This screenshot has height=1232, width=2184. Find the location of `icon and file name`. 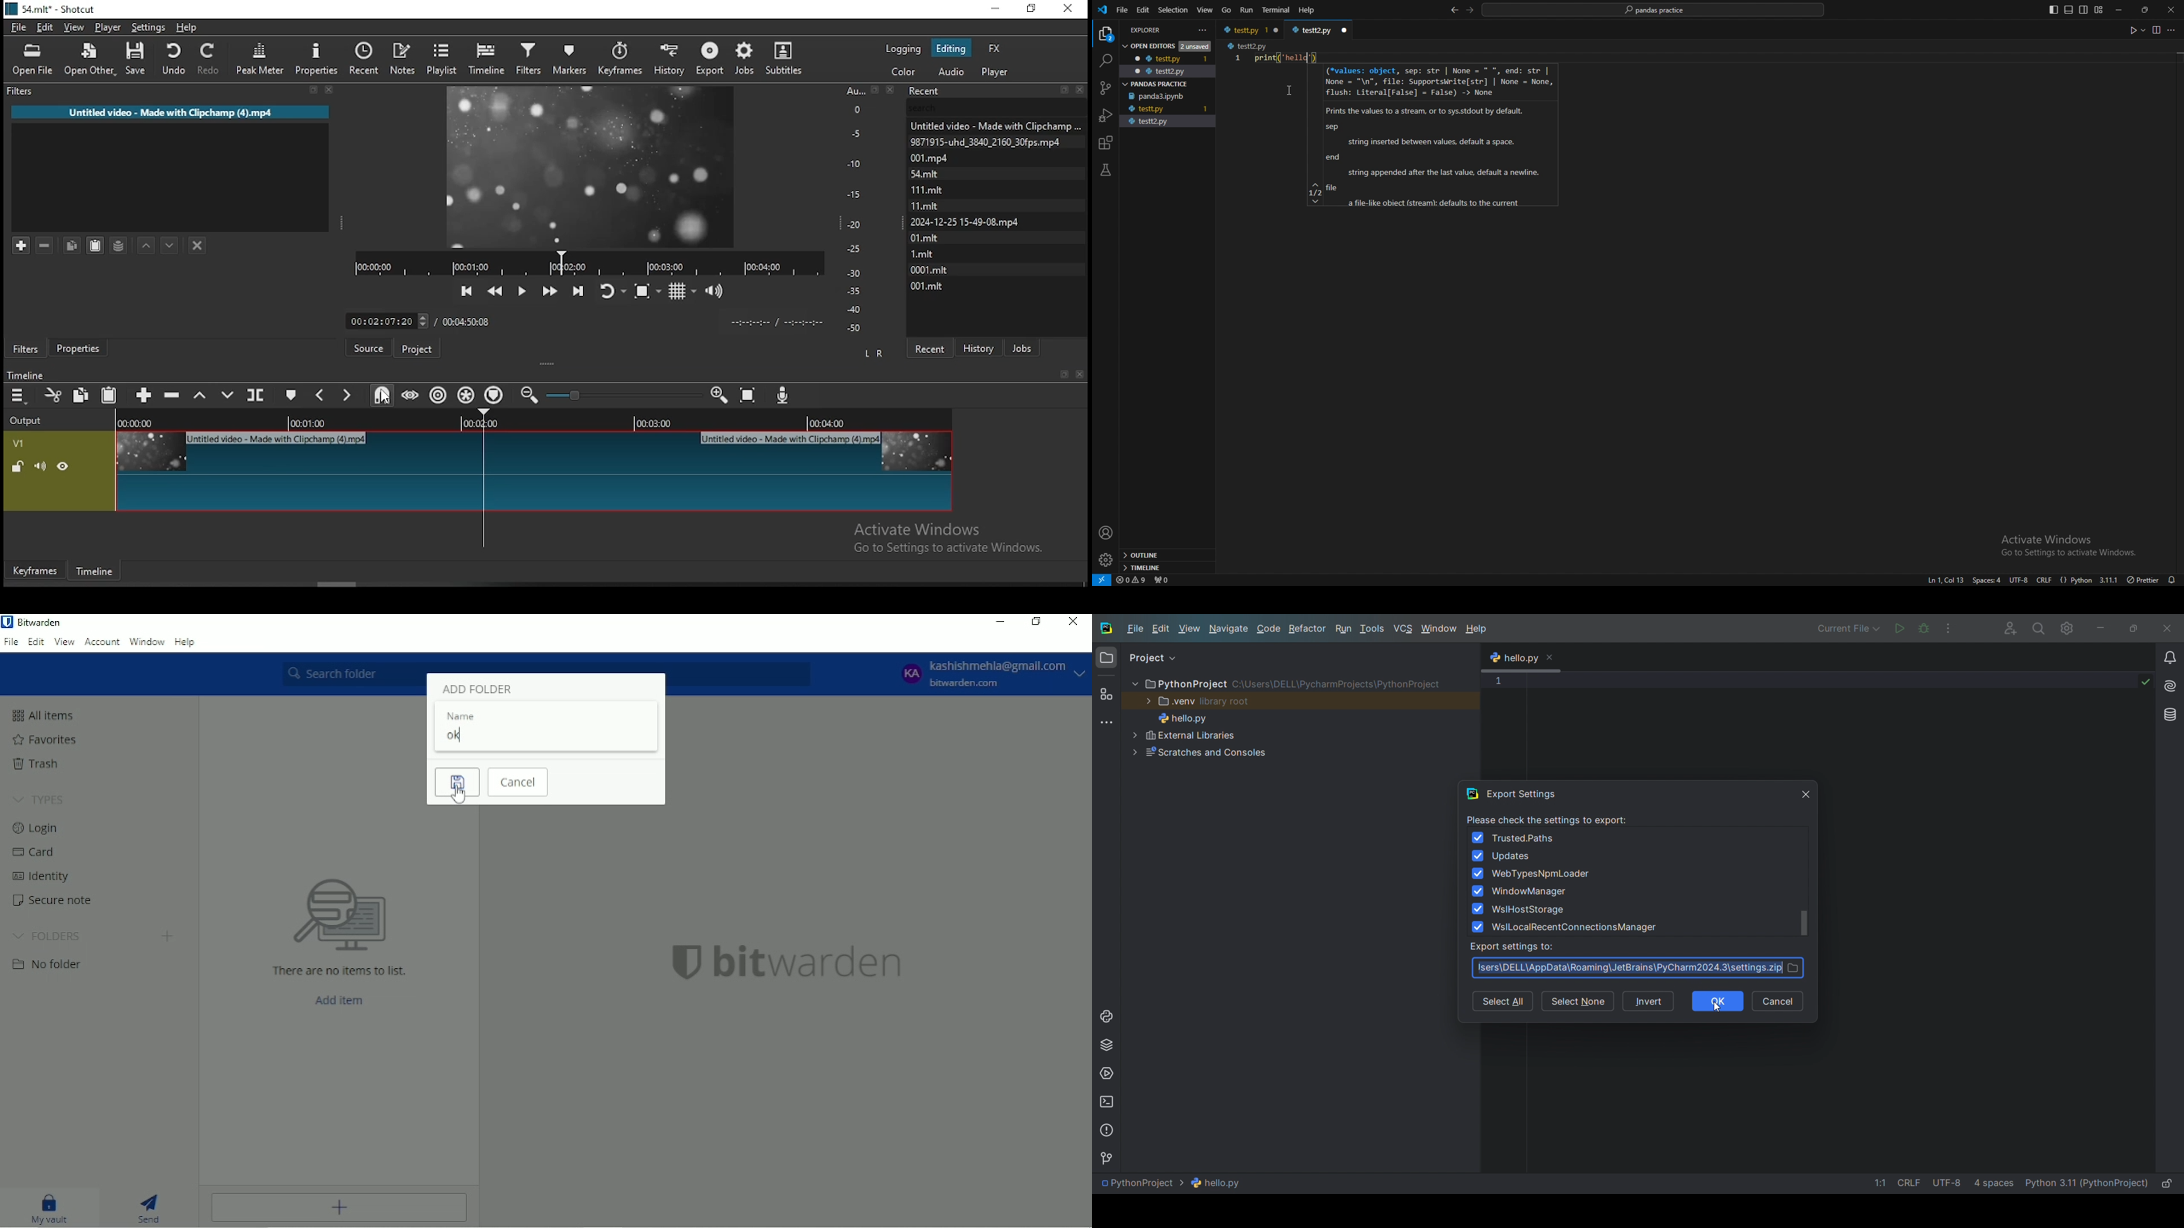

icon and file name is located at coordinates (52, 9).